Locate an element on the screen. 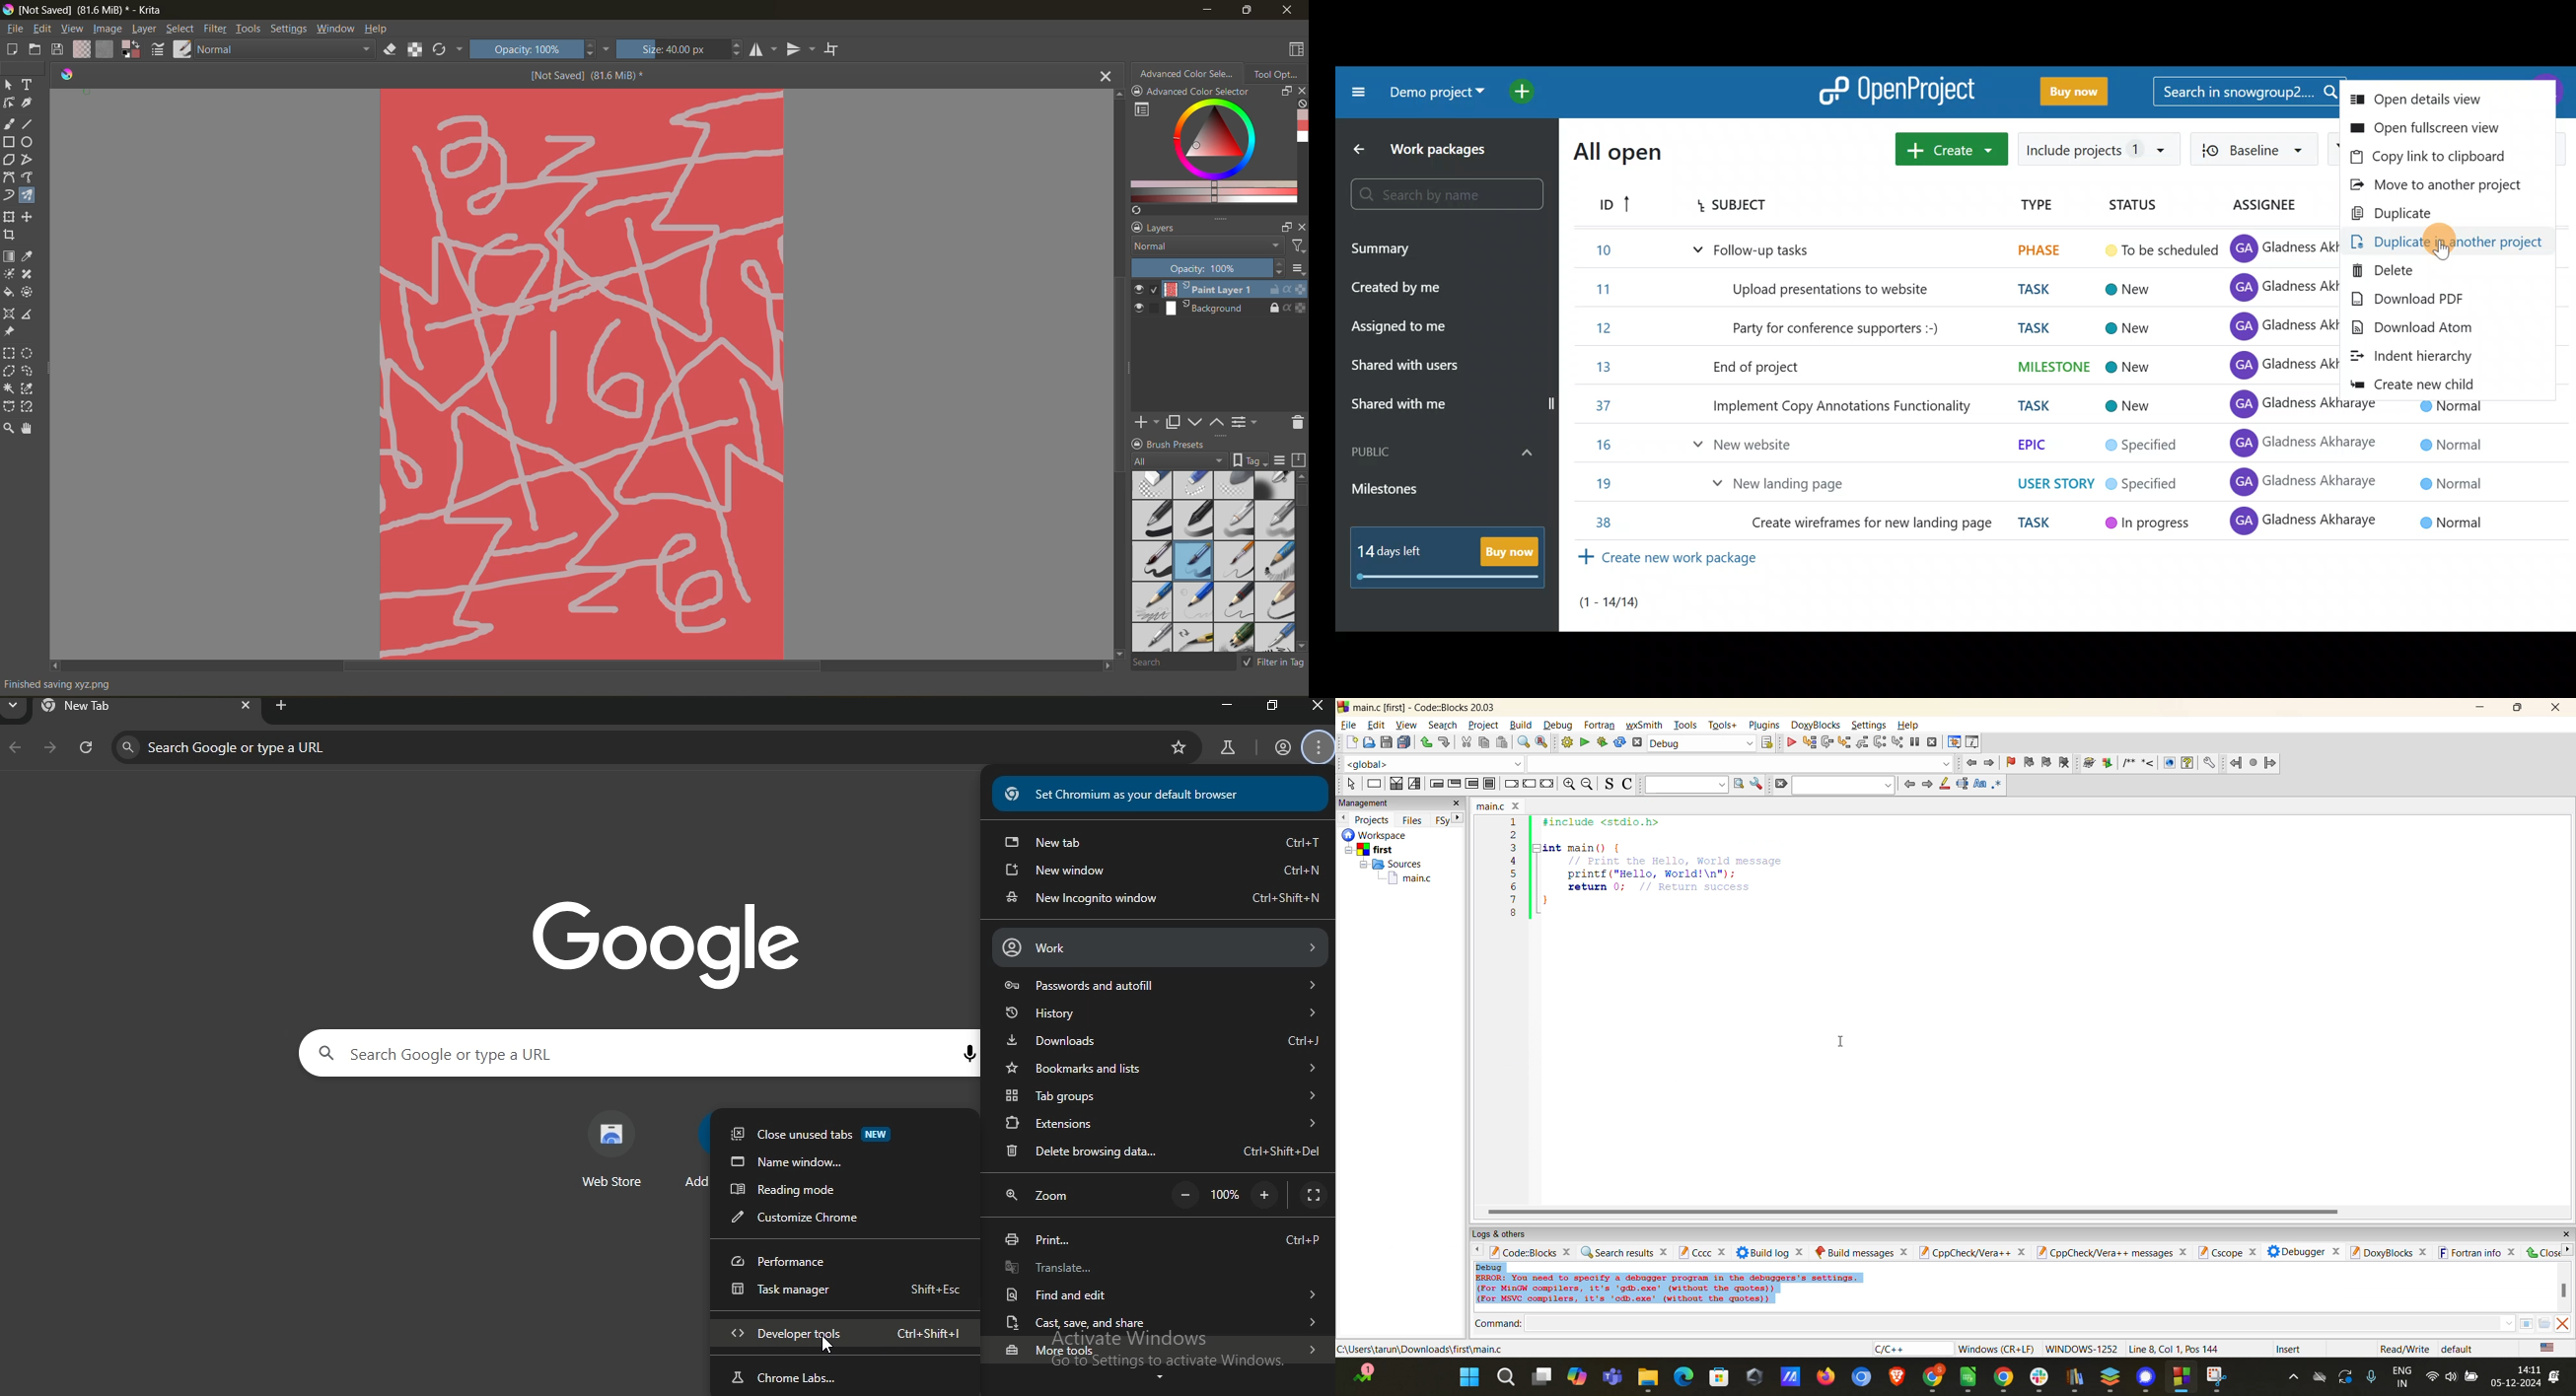 The image size is (2576, 1400). files is located at coordinates (1412, 820).